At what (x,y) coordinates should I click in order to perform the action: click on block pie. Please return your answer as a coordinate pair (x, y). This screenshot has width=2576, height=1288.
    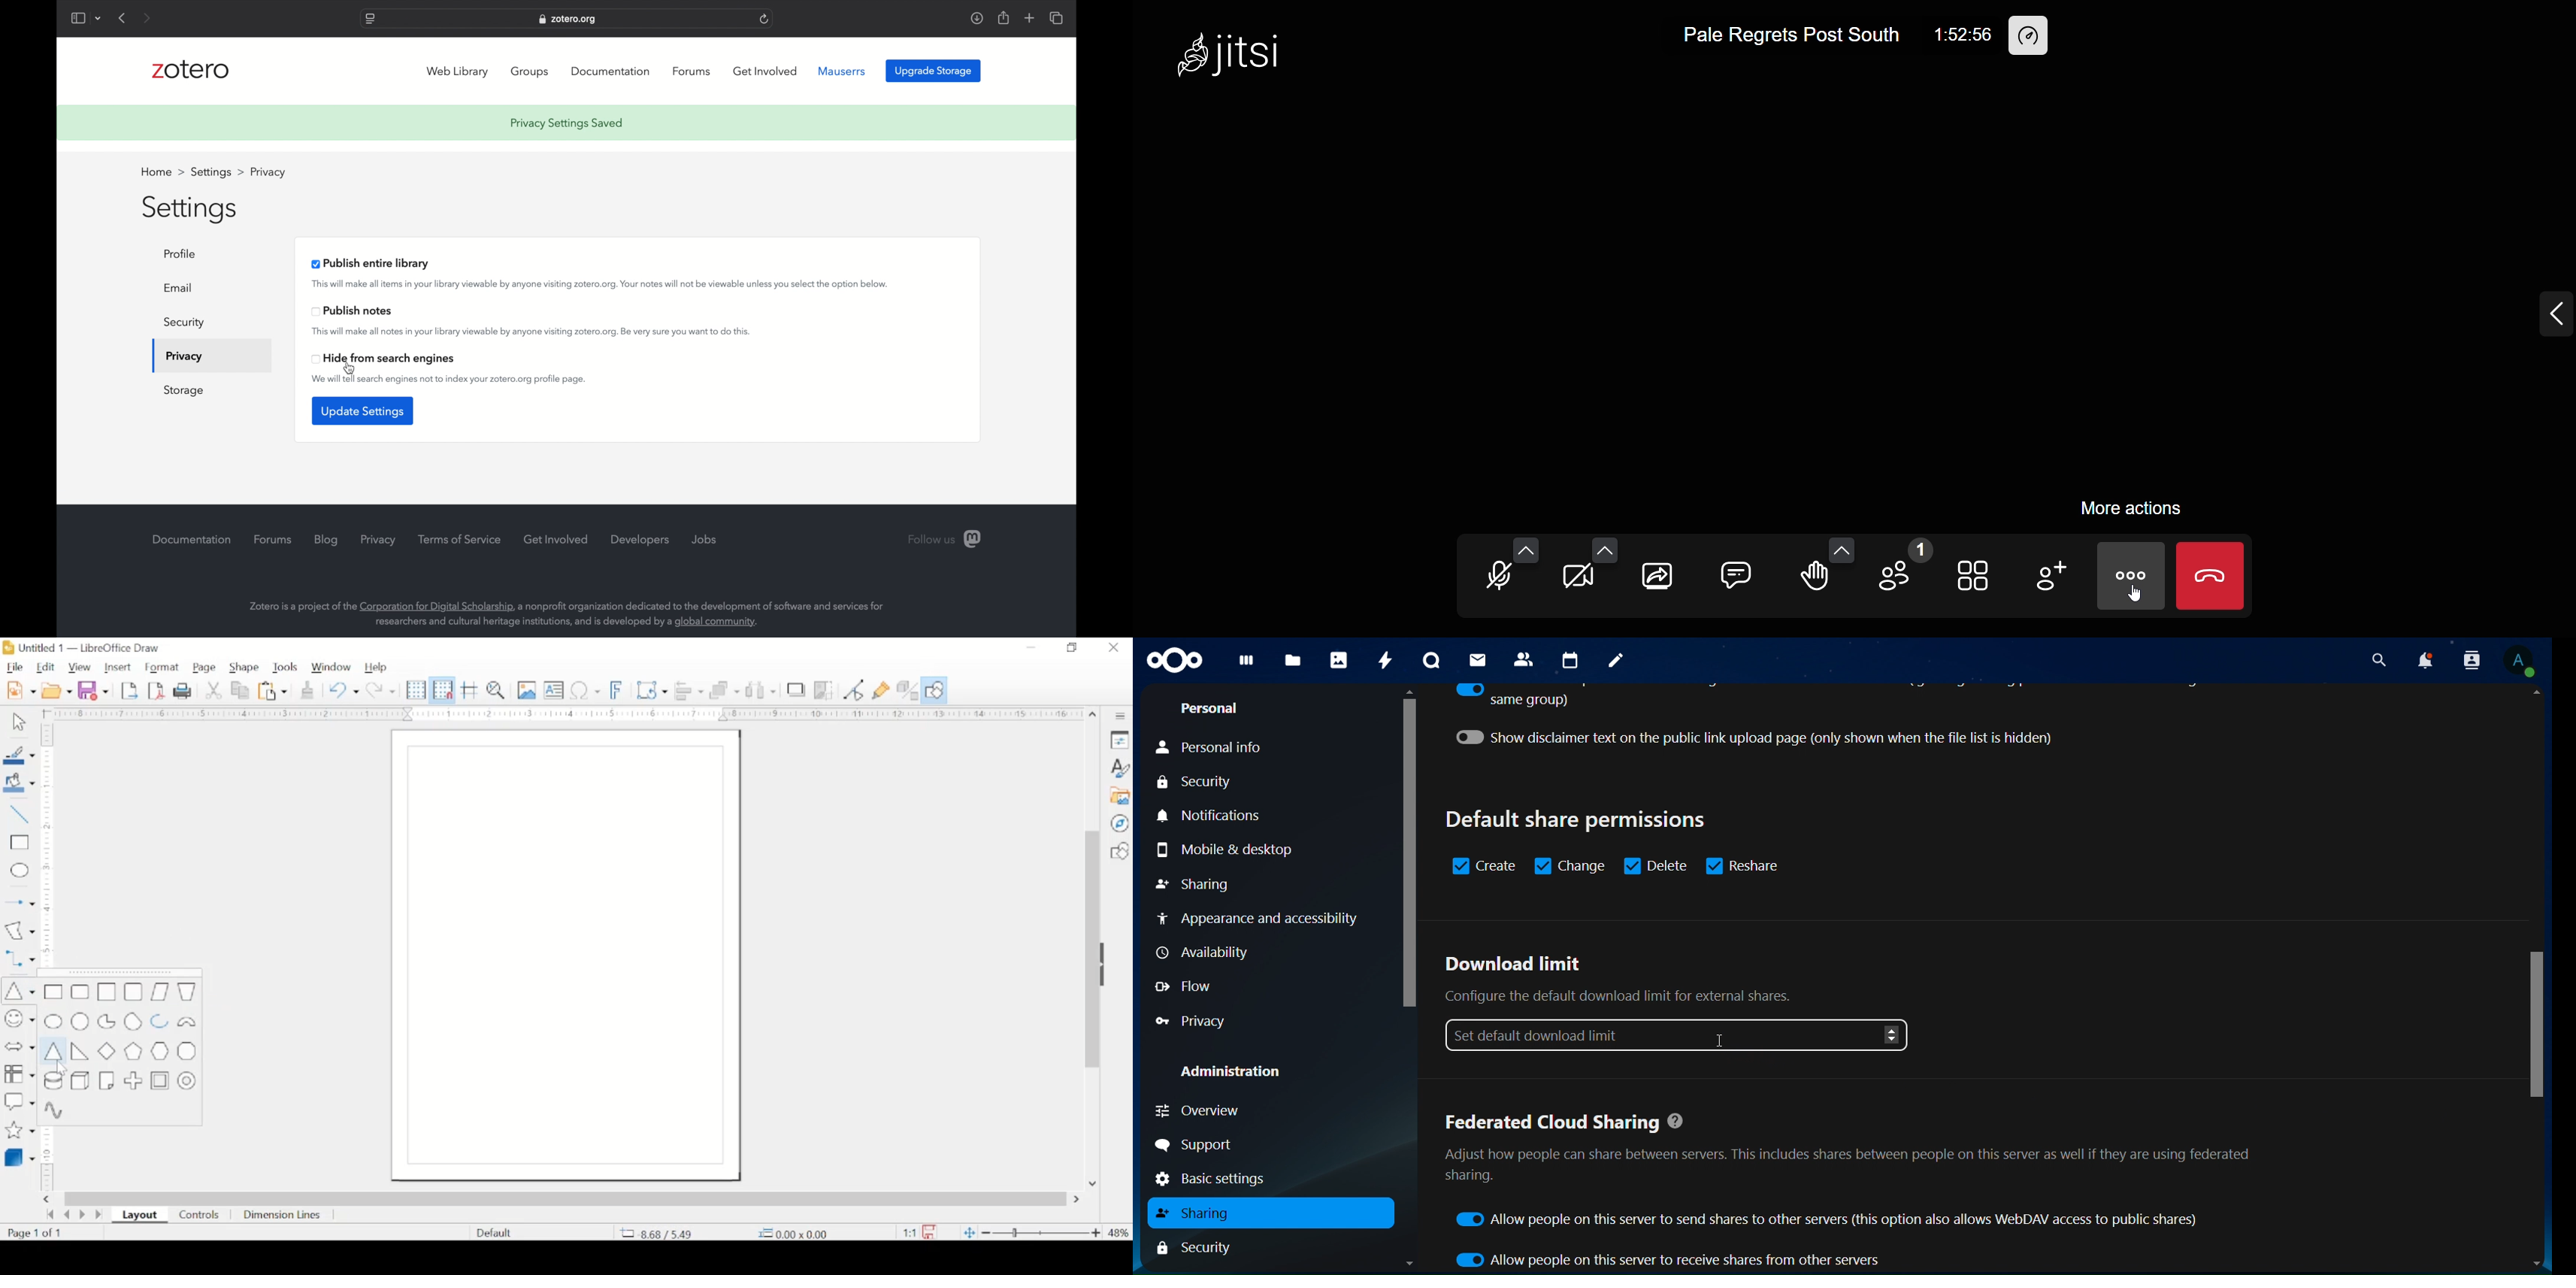
    Looking at the image, I should click on (161, 1022).